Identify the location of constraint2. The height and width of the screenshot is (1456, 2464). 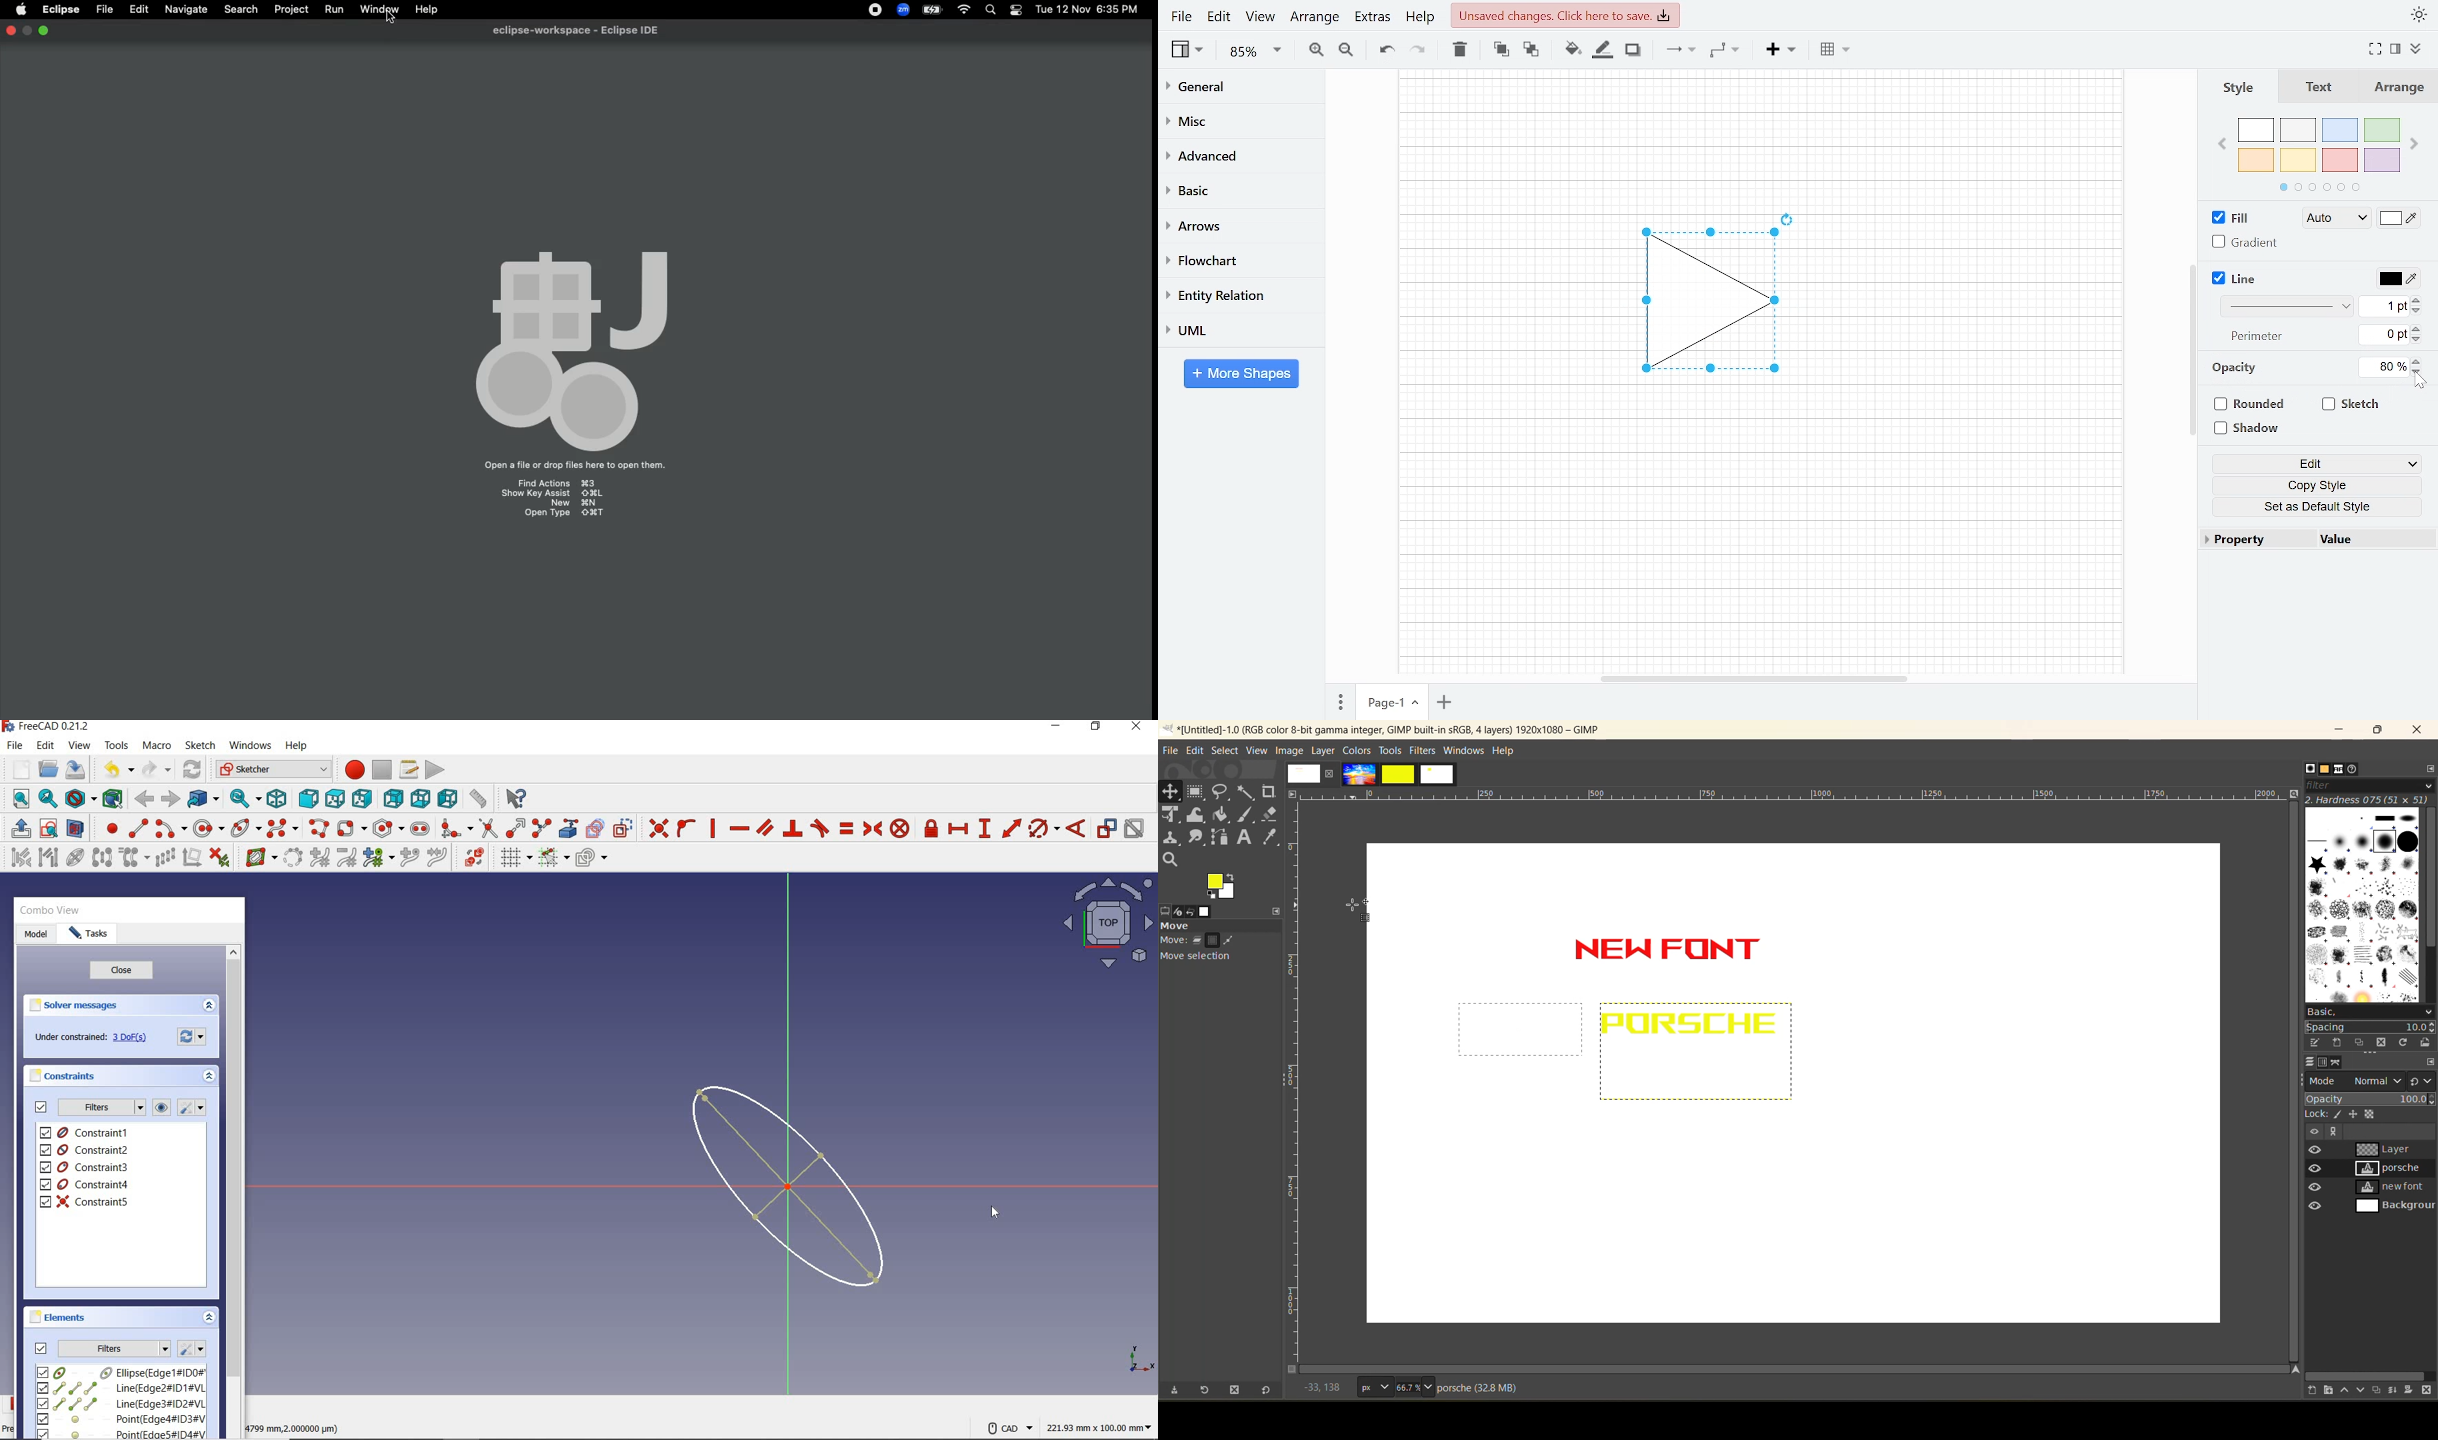
(86, 1150).